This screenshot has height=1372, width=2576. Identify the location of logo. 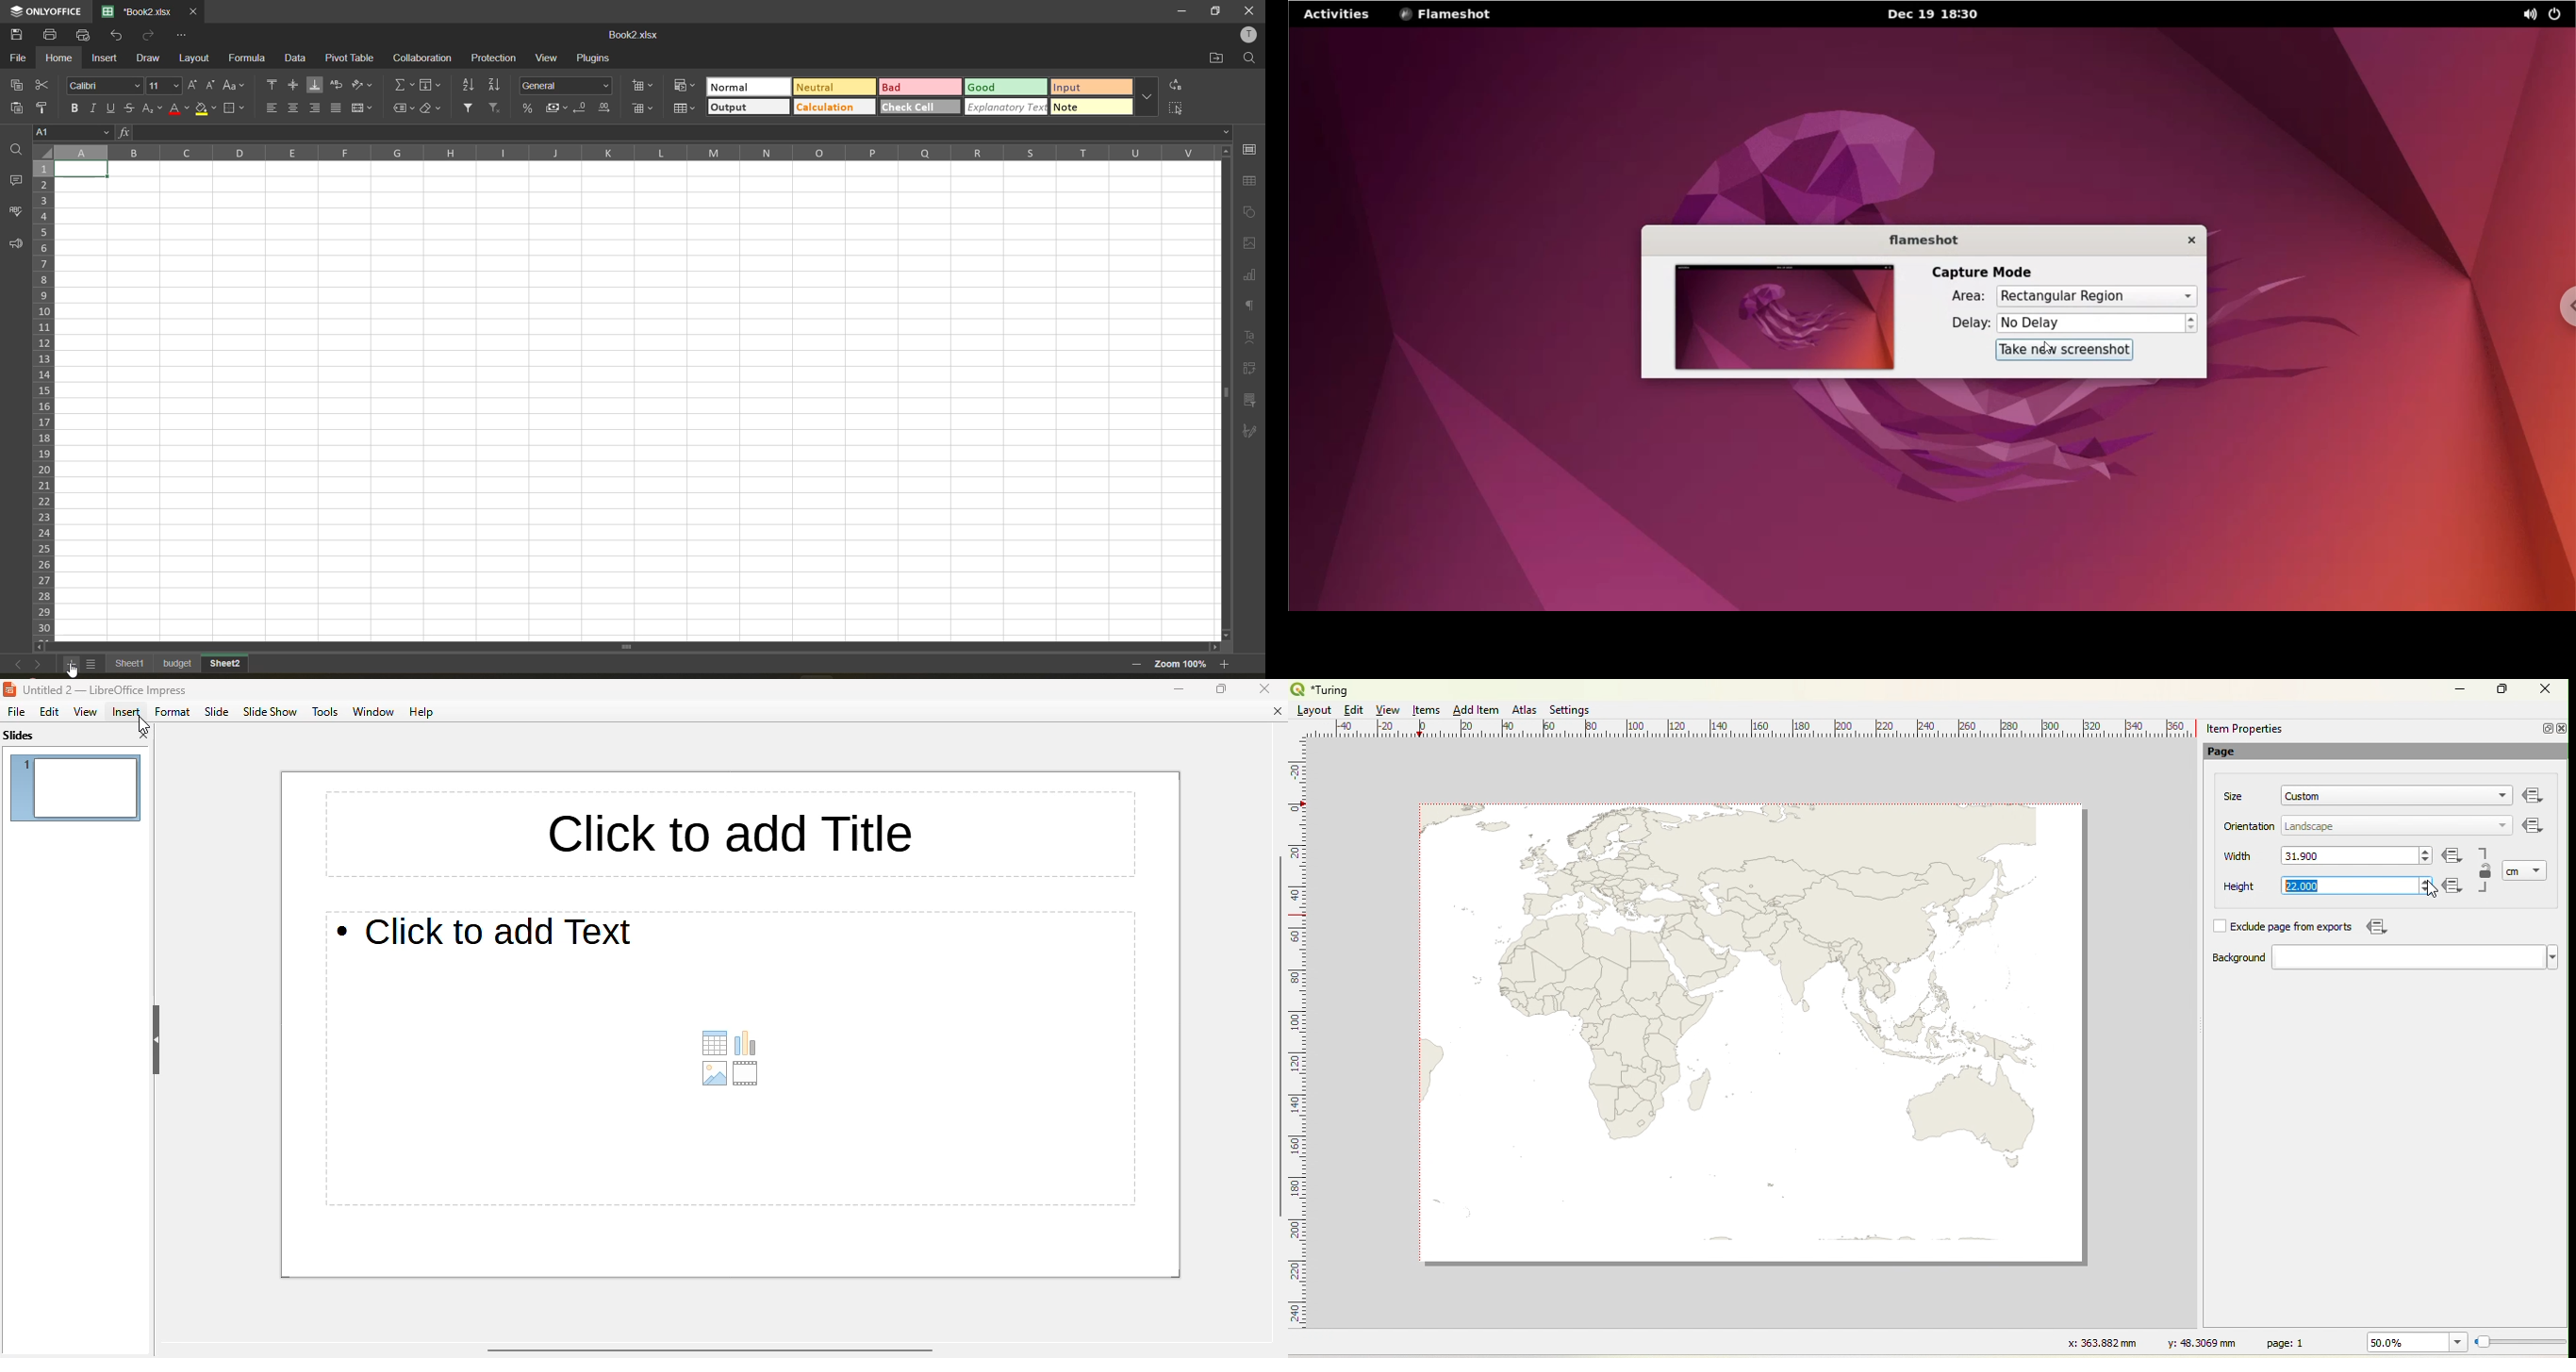
(9, 691).